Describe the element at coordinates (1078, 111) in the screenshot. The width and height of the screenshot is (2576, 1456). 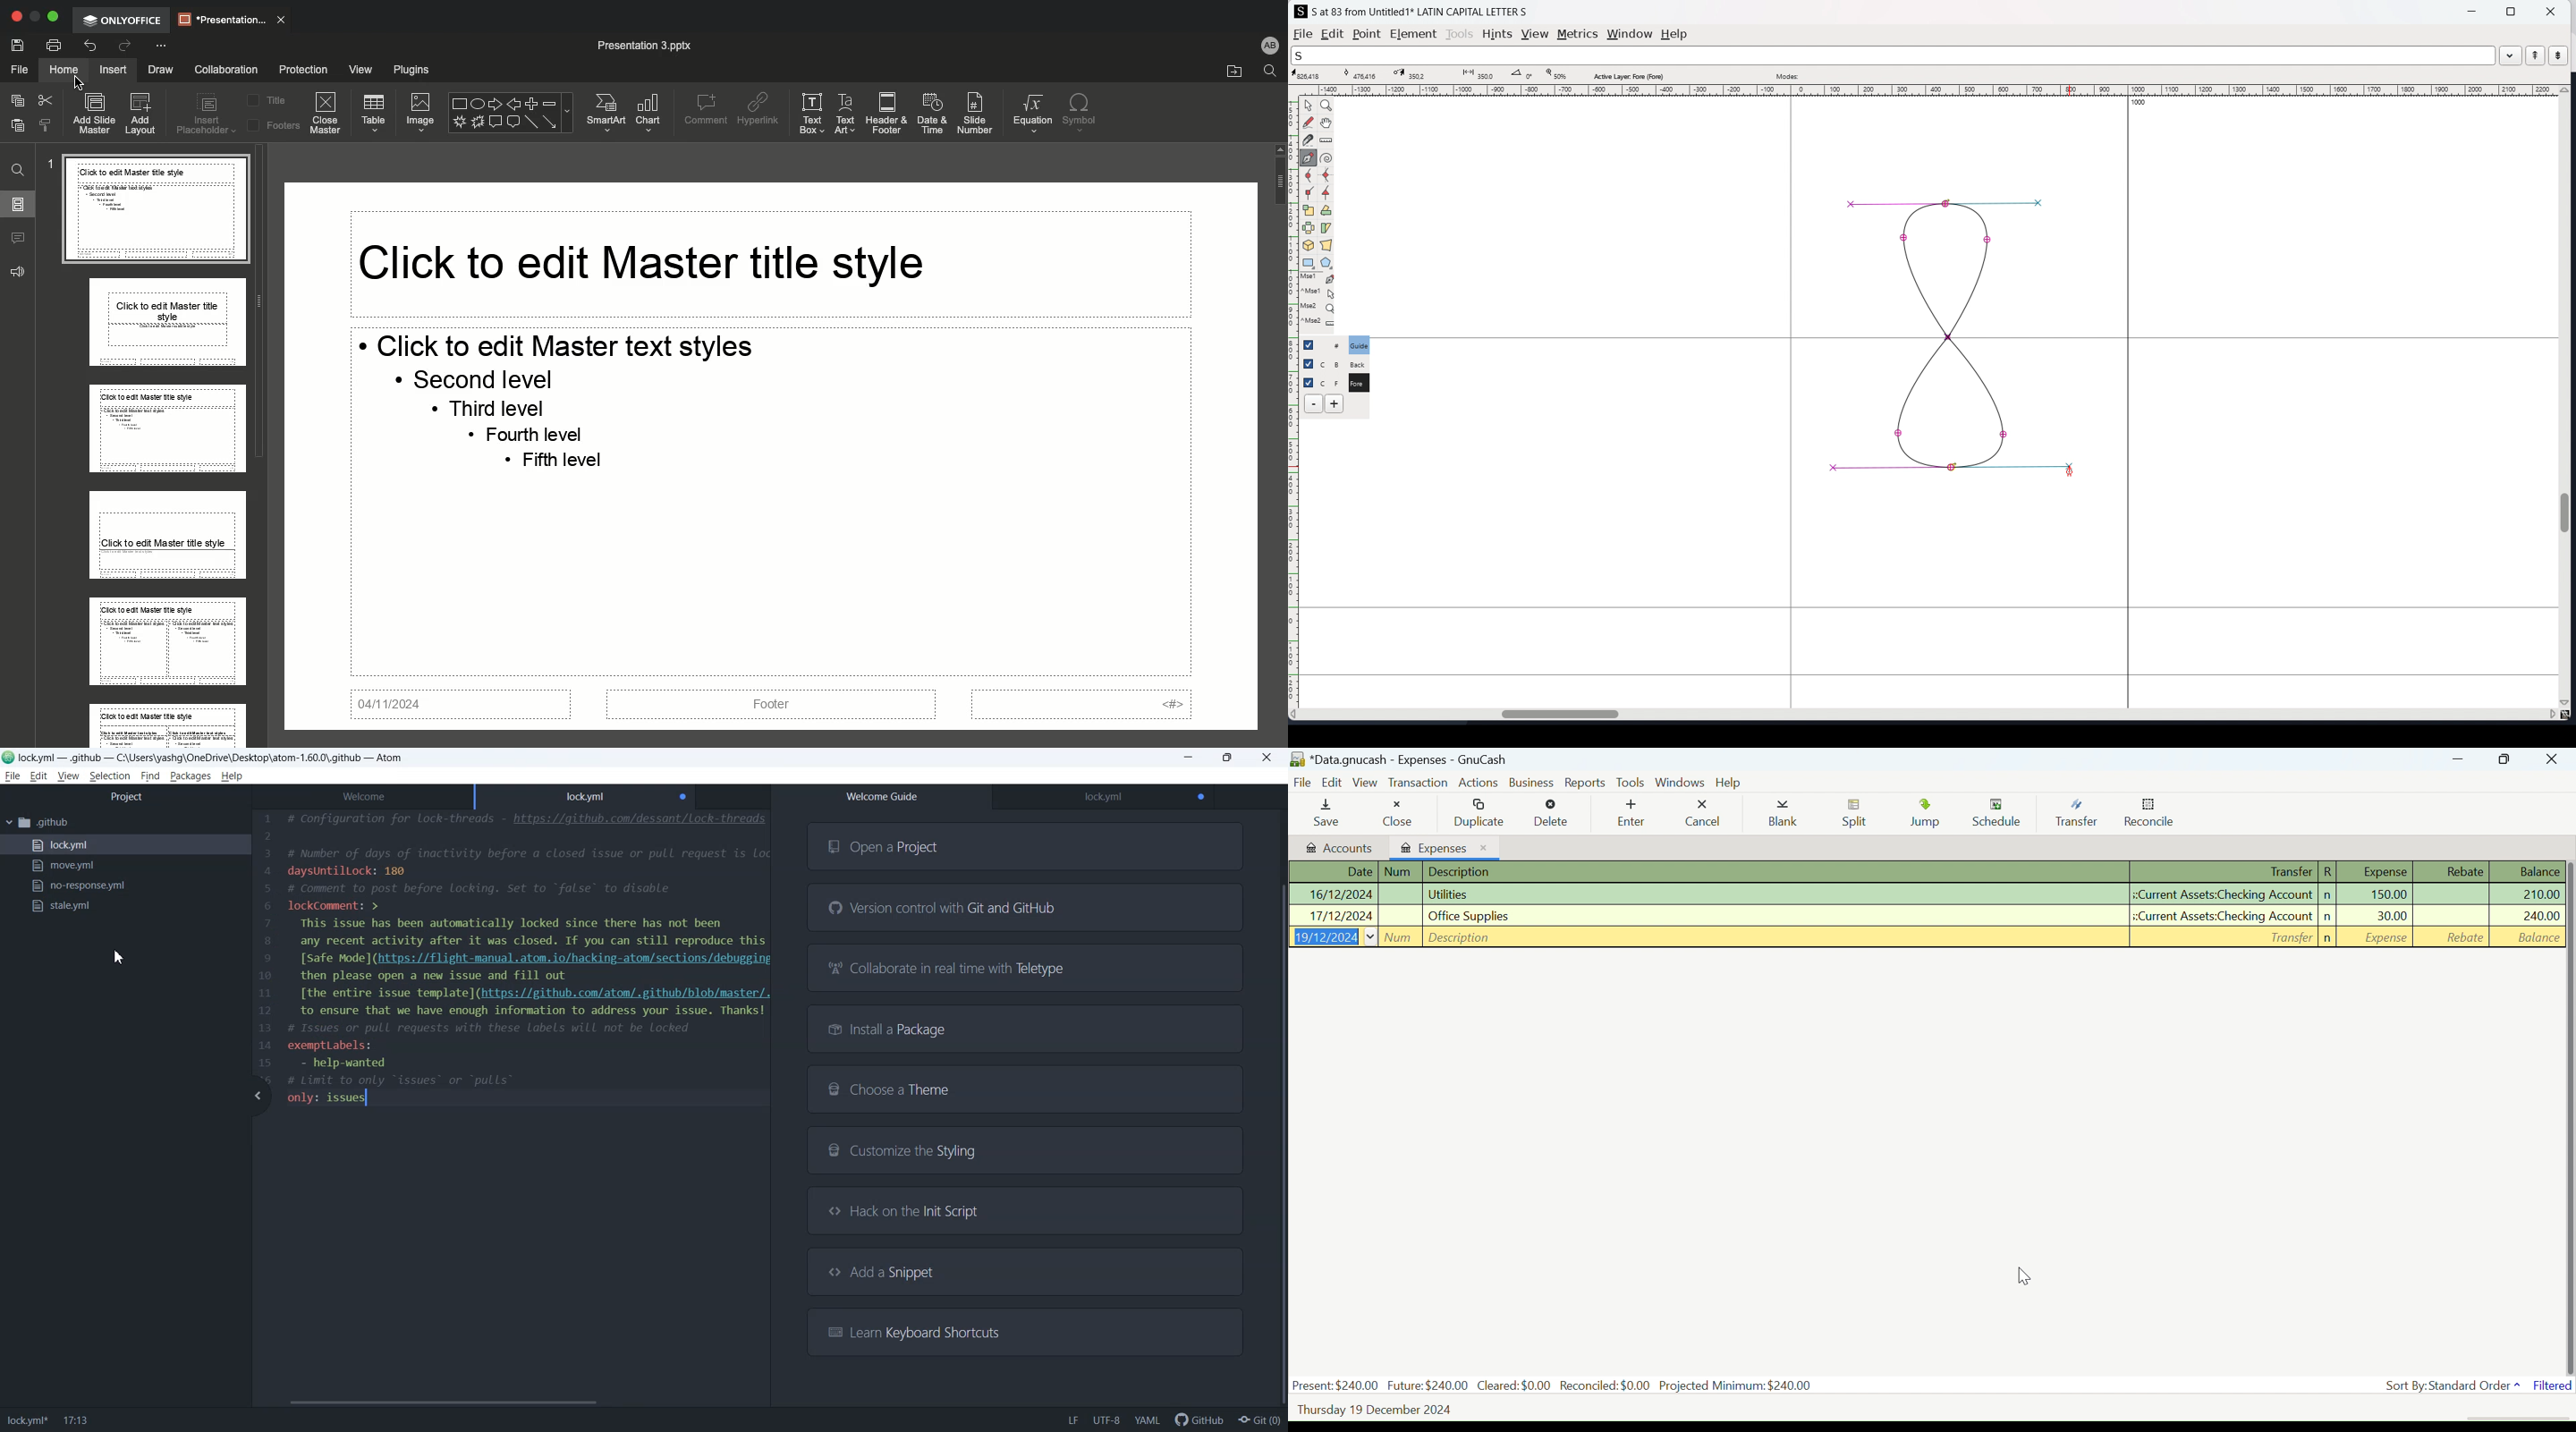
I see `Symbol` at that location.